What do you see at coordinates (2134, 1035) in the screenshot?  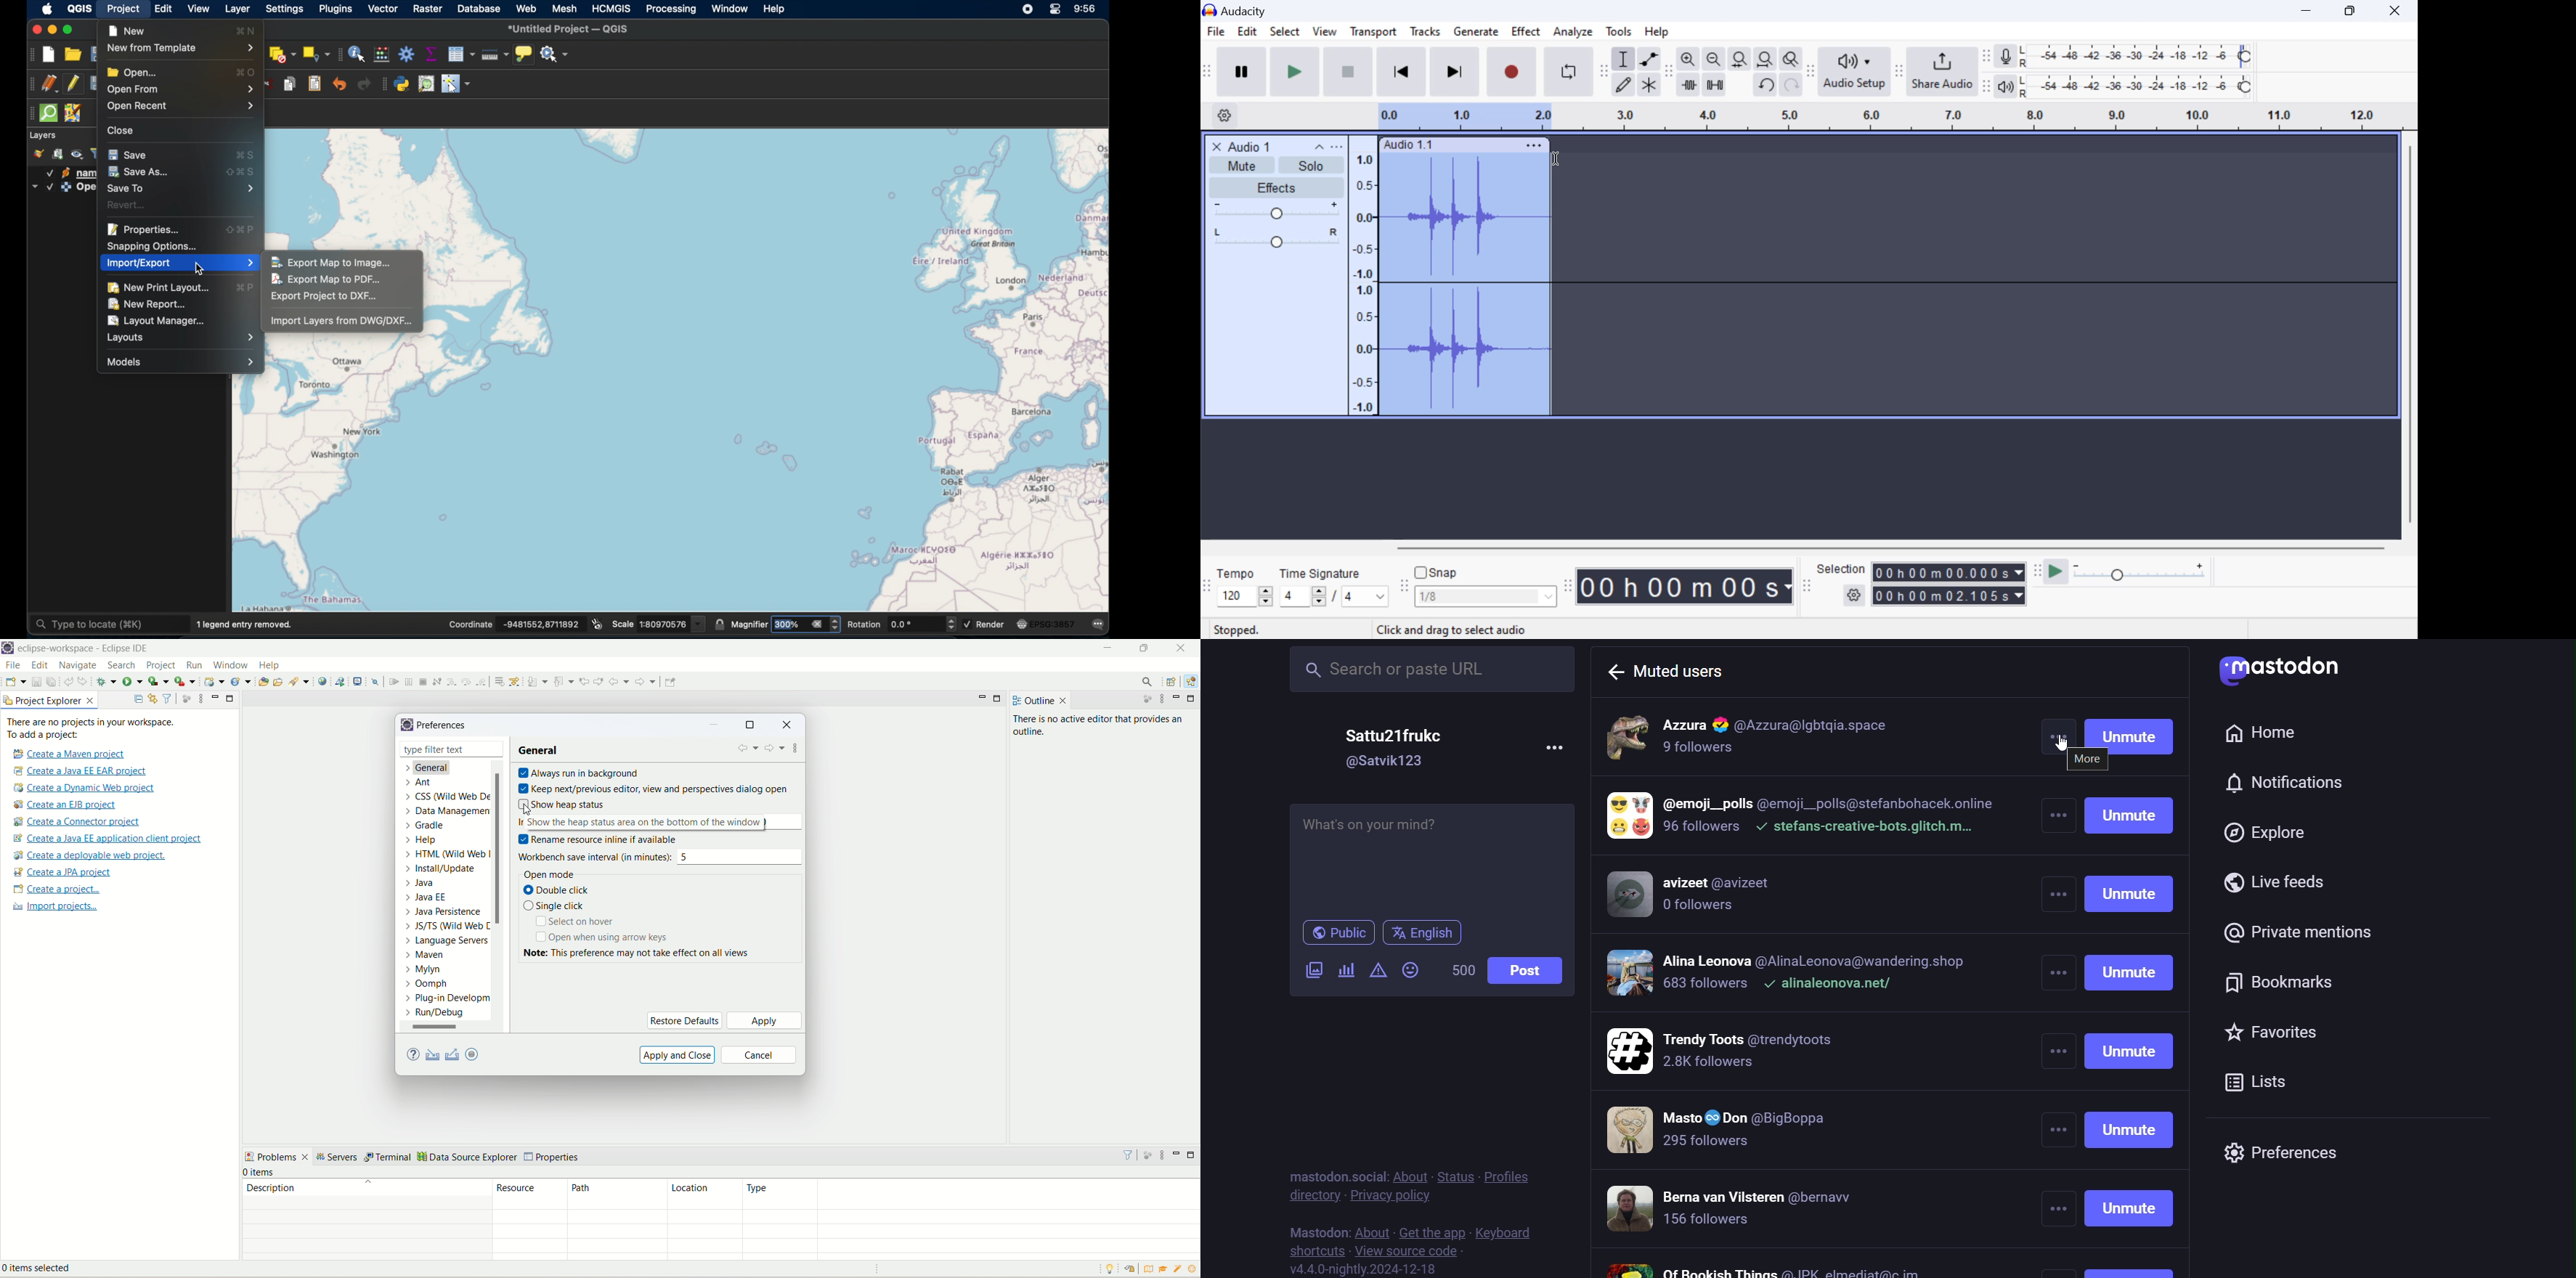 I see `unmute` at bounding box center [2134, 1035].